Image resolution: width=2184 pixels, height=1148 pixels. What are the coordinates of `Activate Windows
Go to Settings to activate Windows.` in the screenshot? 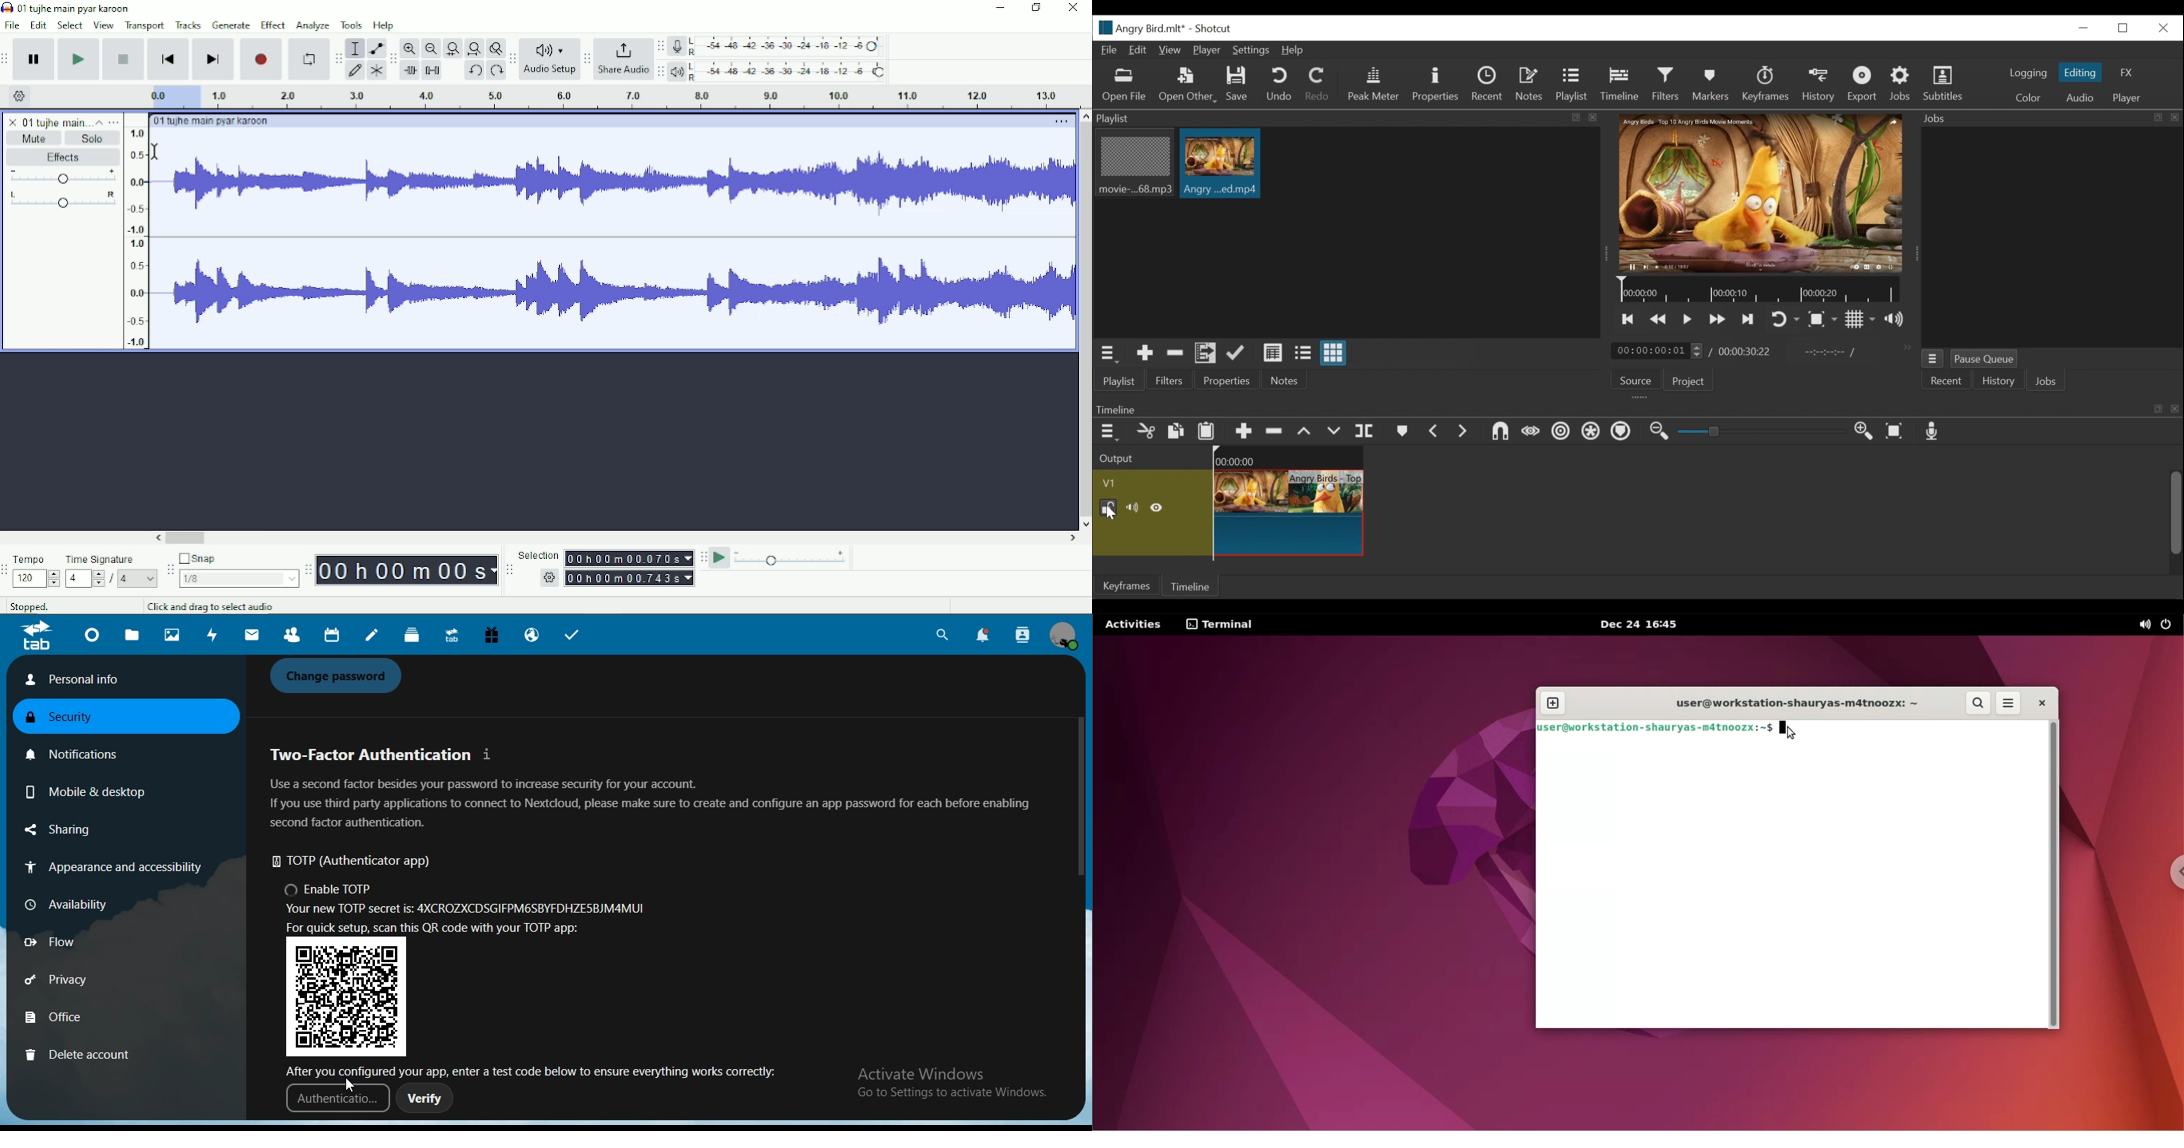 It's located at (955, 1085).